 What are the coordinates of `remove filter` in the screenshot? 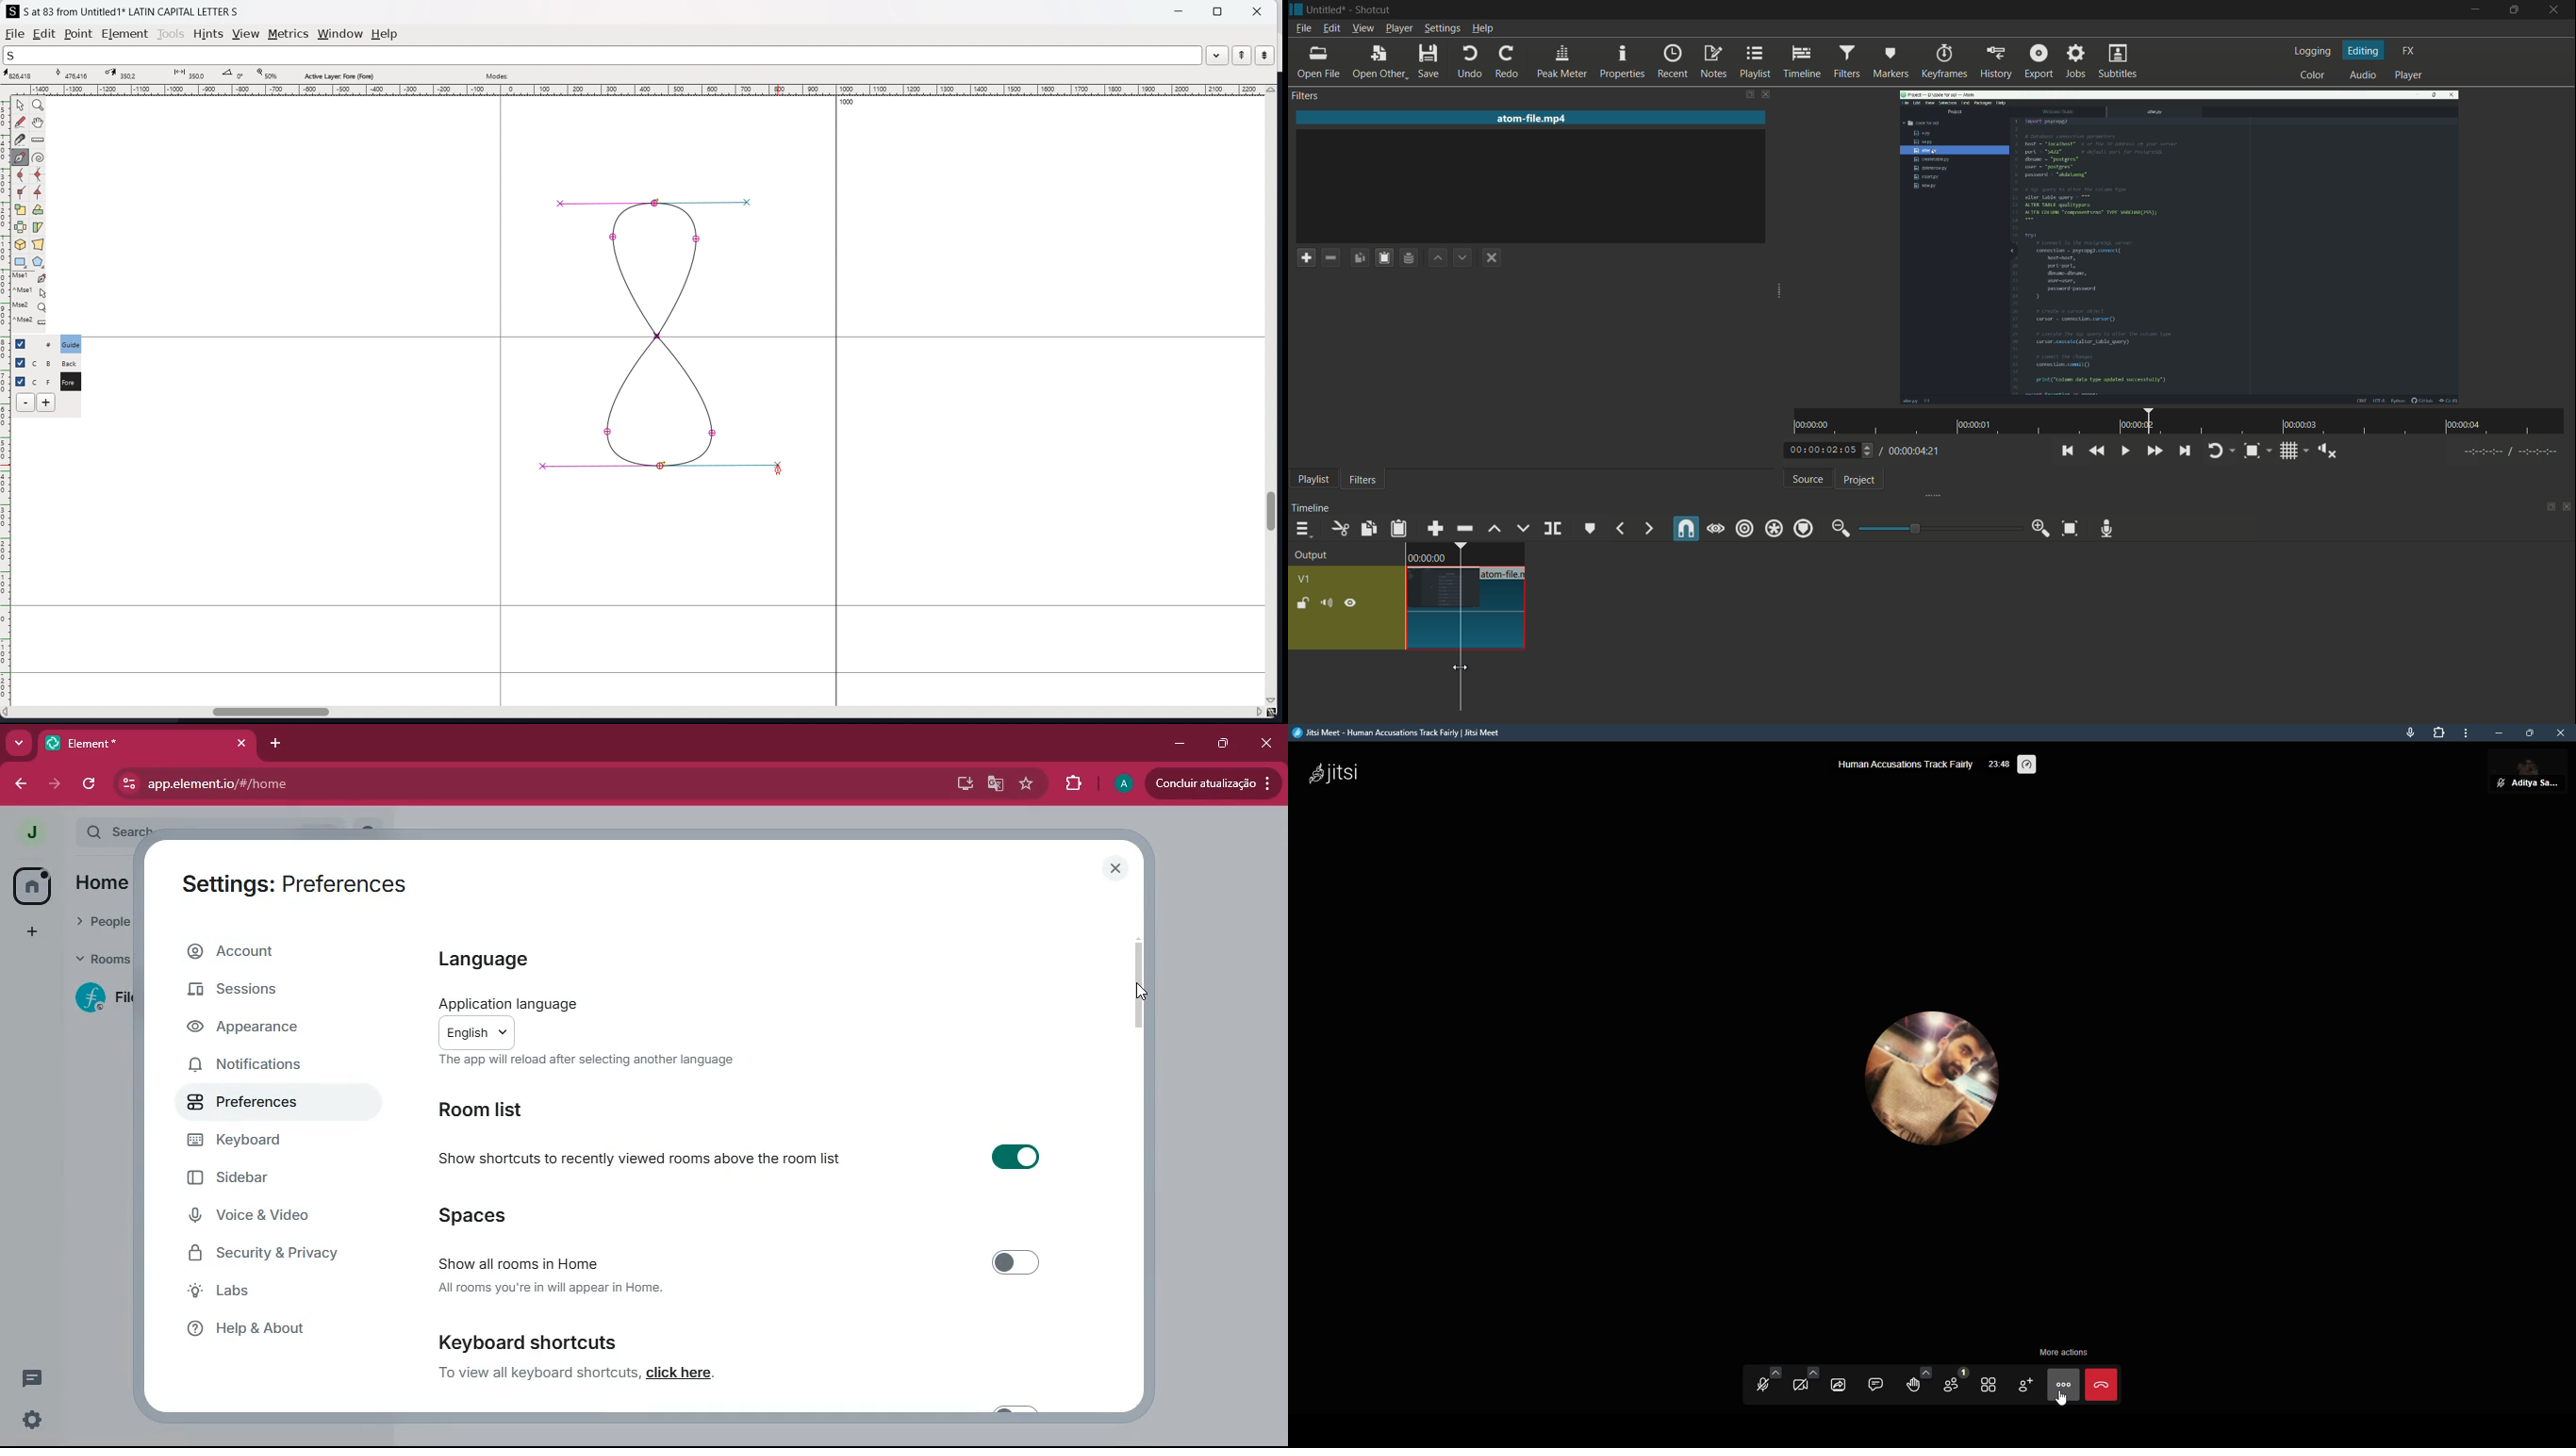 It's located at (1331, 257).